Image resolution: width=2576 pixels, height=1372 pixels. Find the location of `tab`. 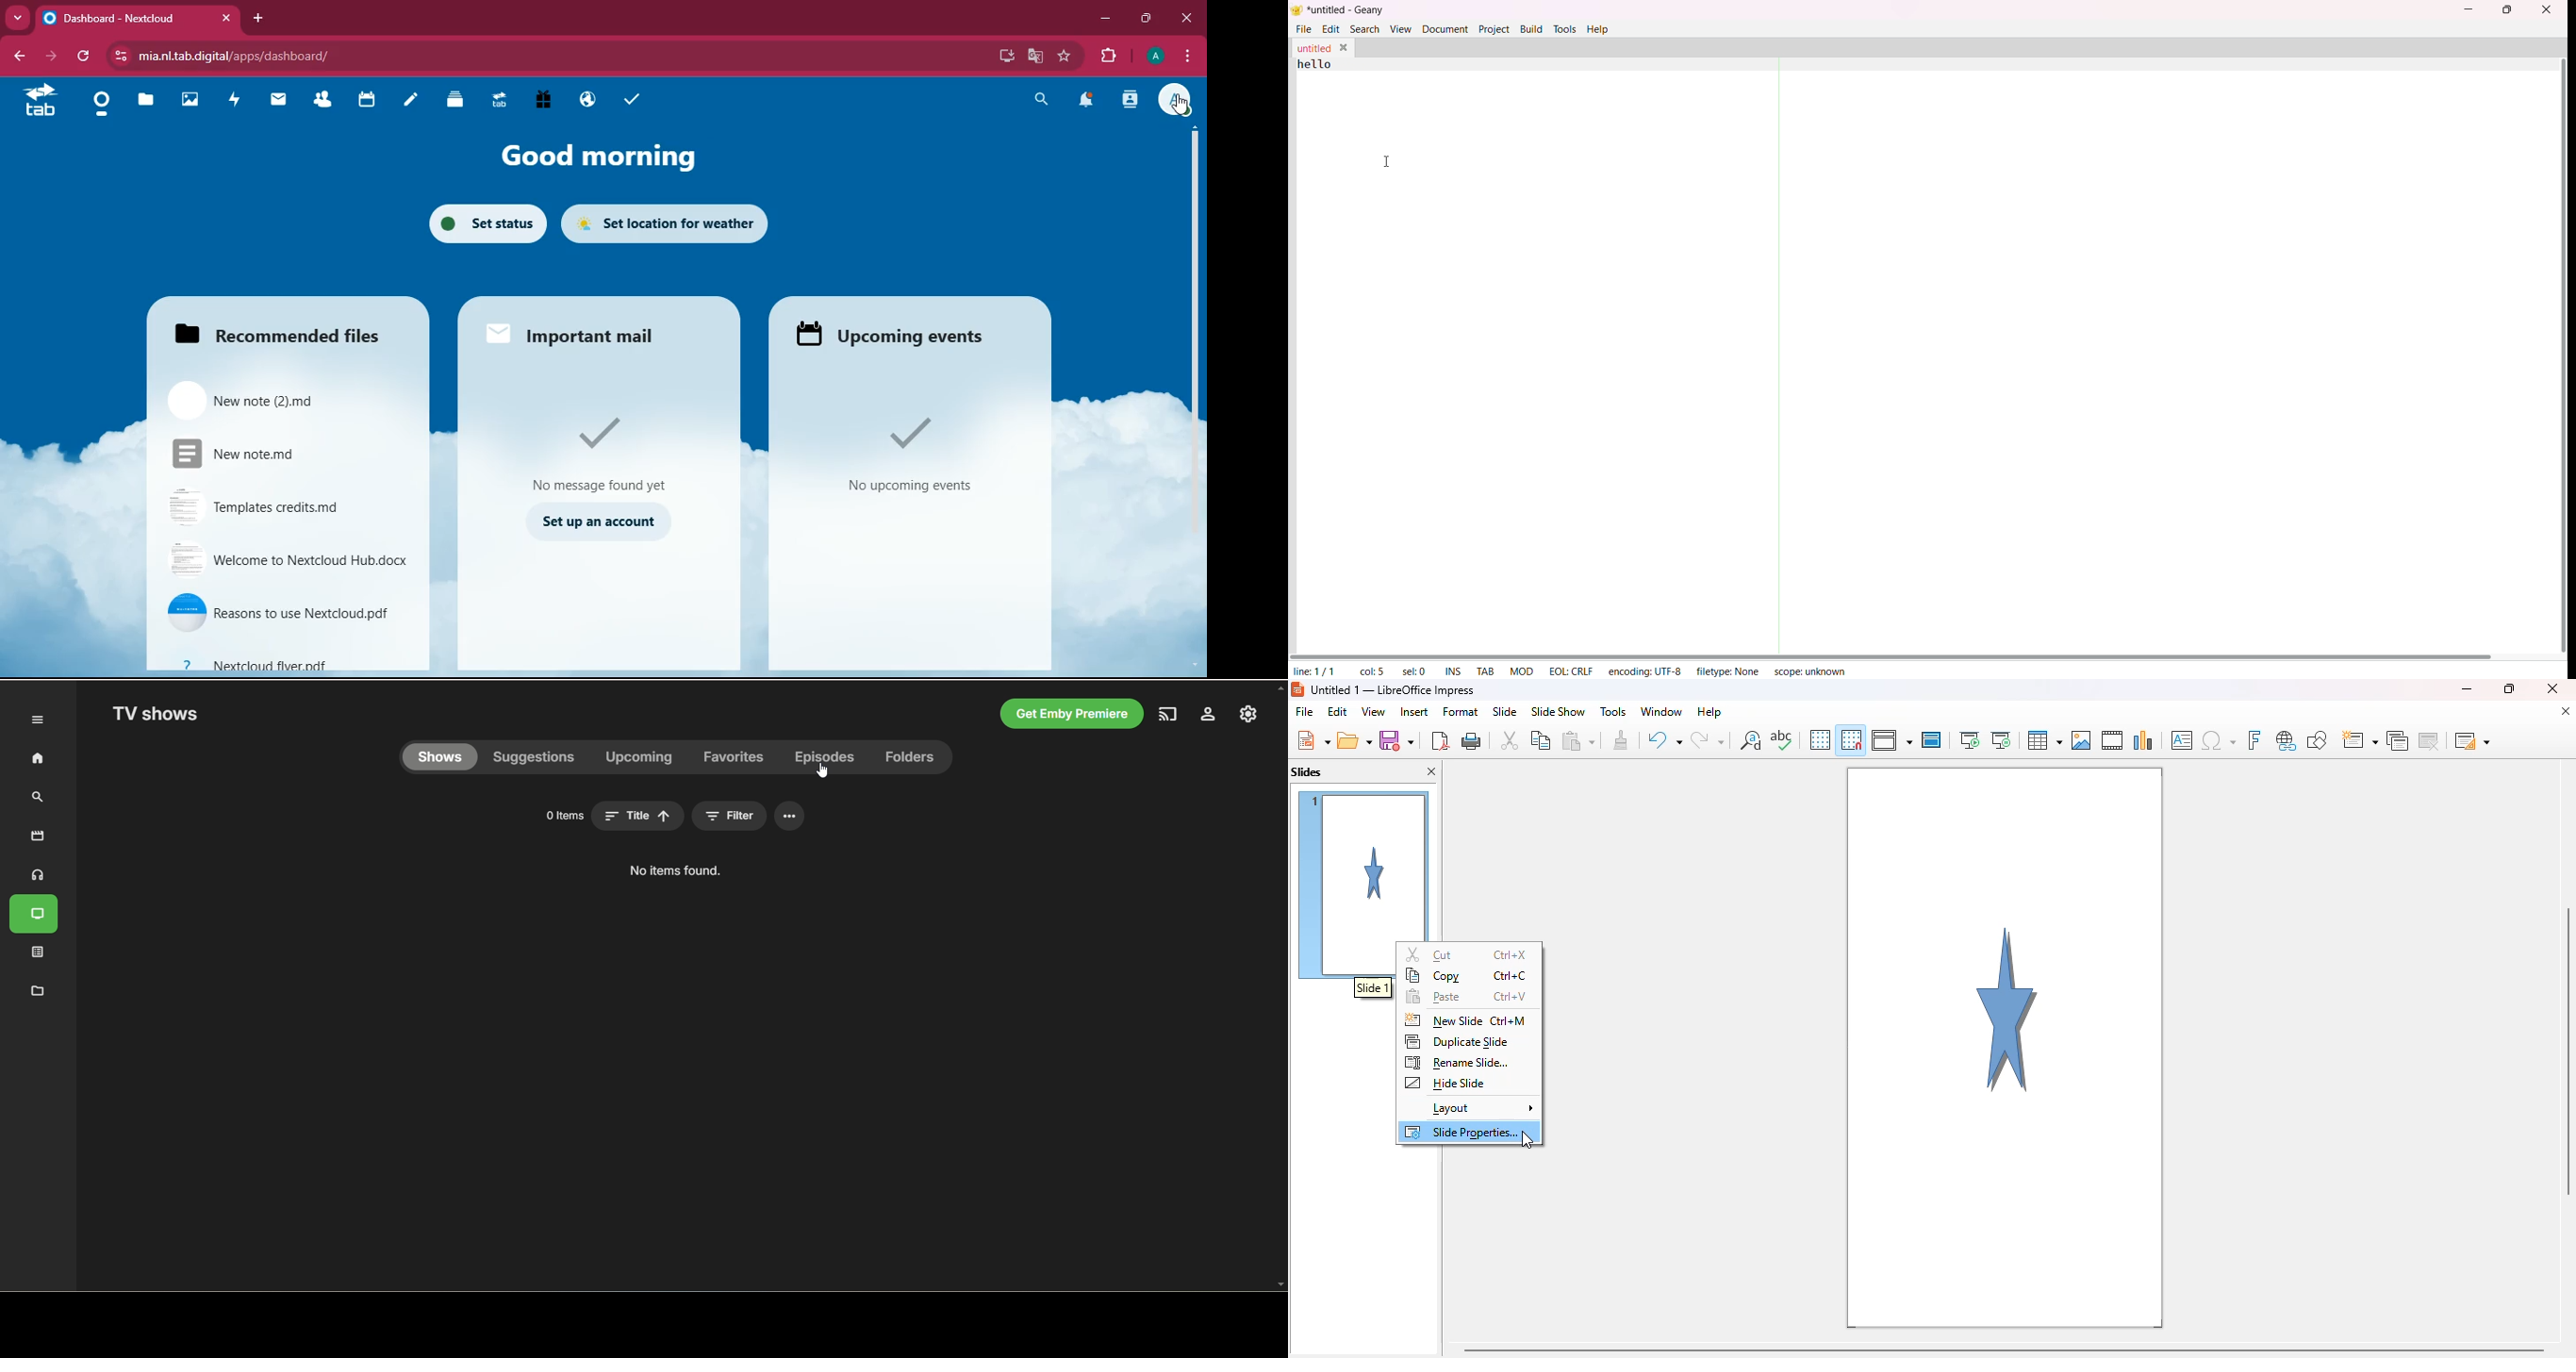

tab is located at coordinates (496, 103).